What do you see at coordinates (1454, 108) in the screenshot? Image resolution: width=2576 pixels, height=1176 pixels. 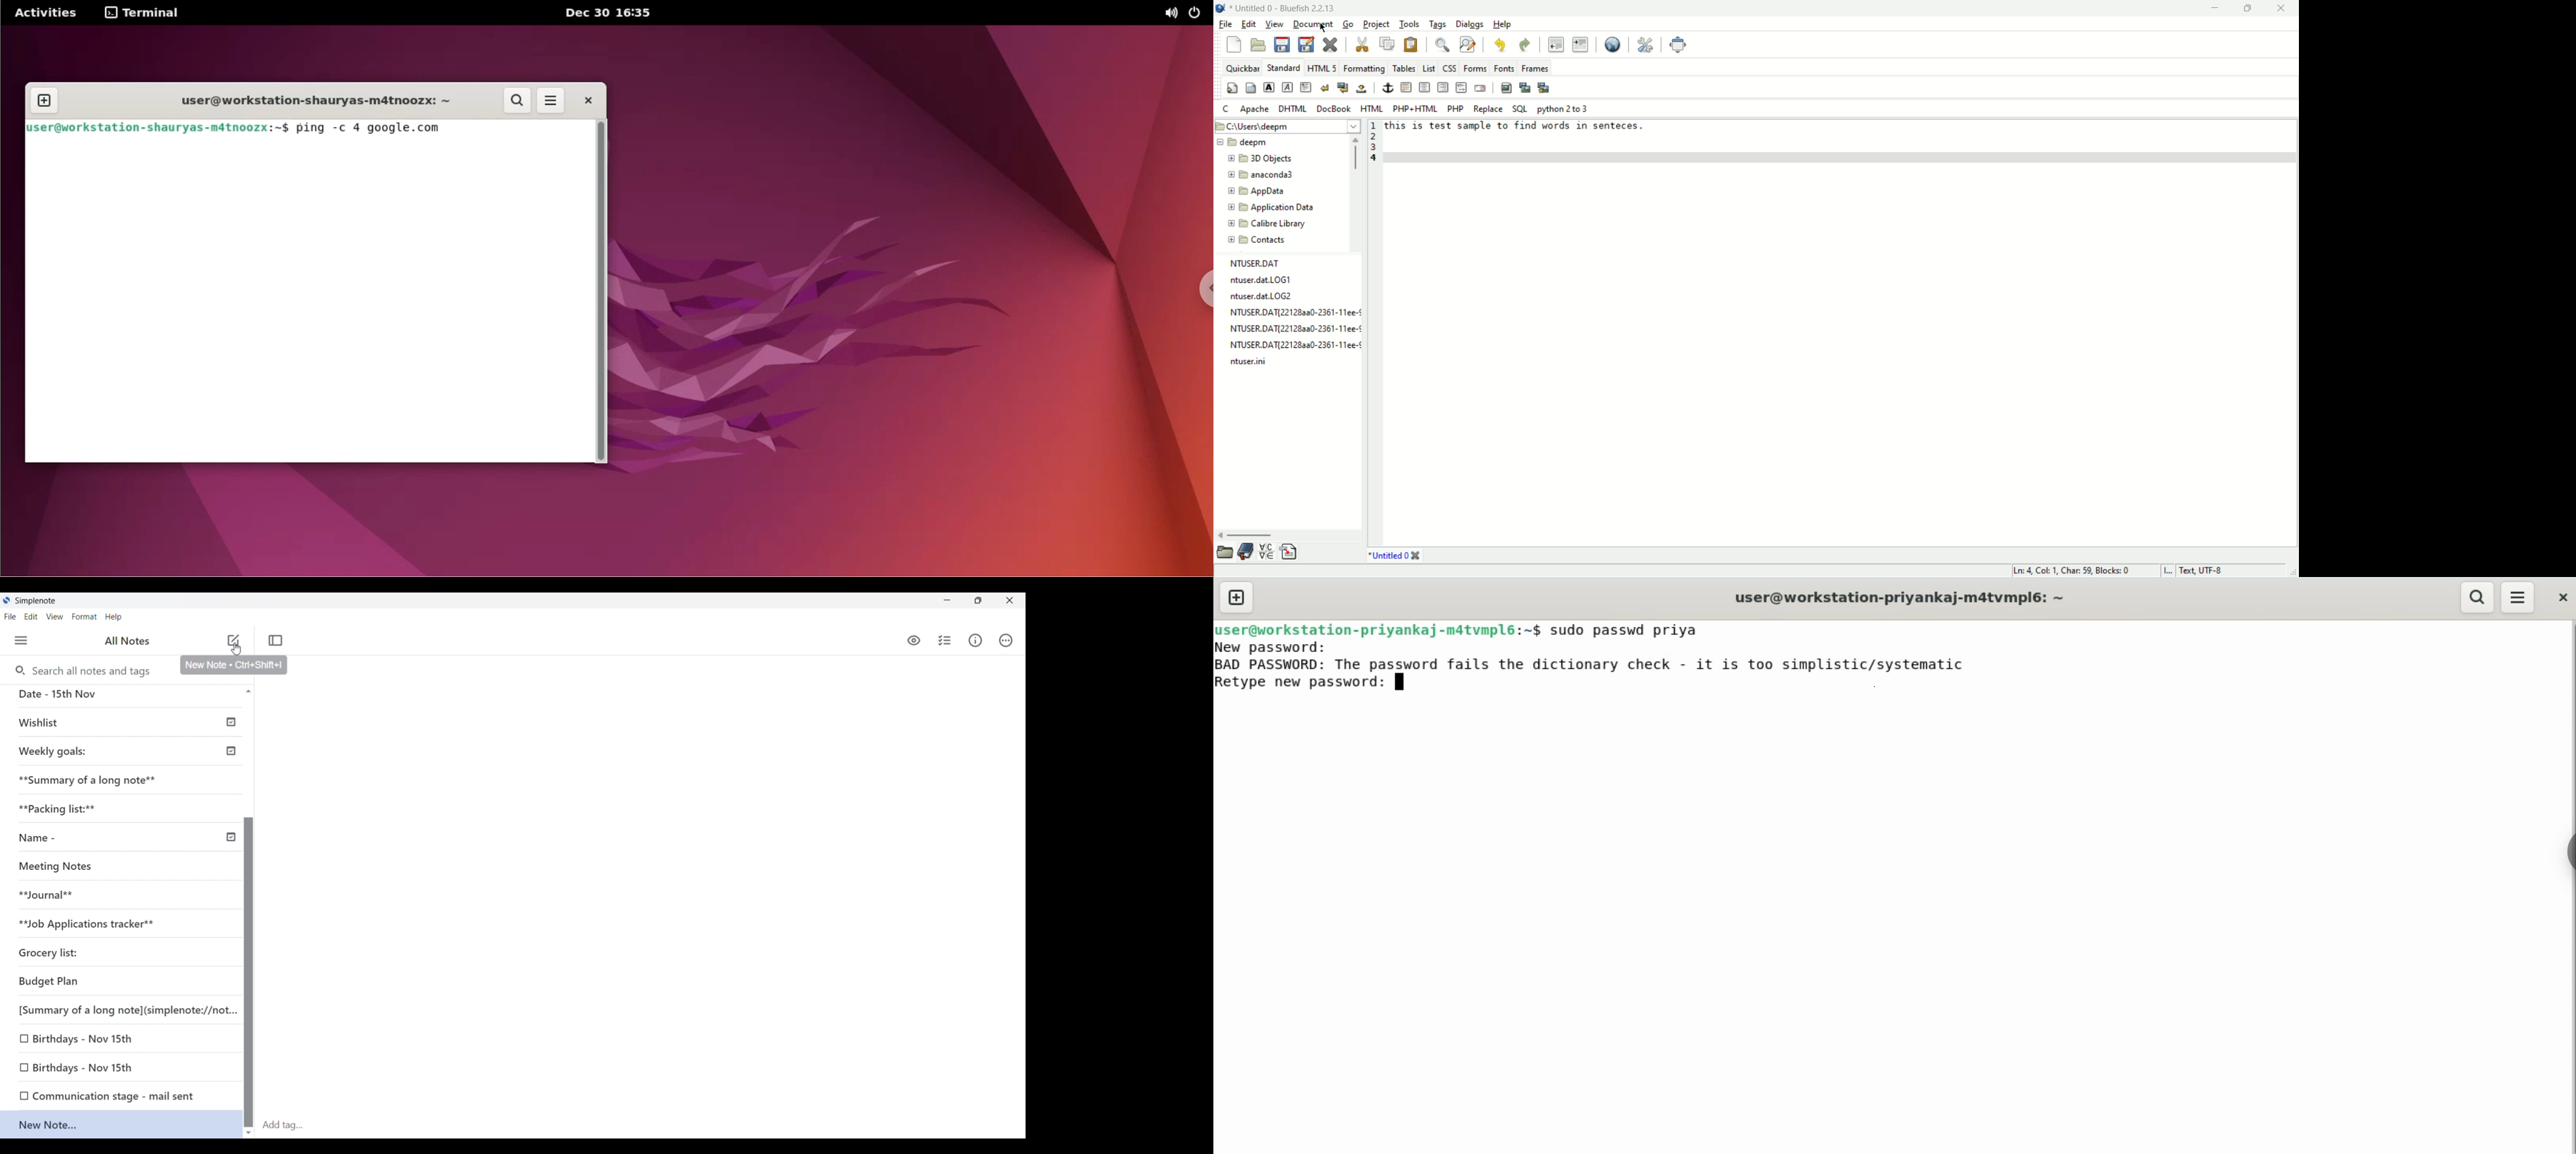 I see `PHP` at bounding box center [1454, 108].